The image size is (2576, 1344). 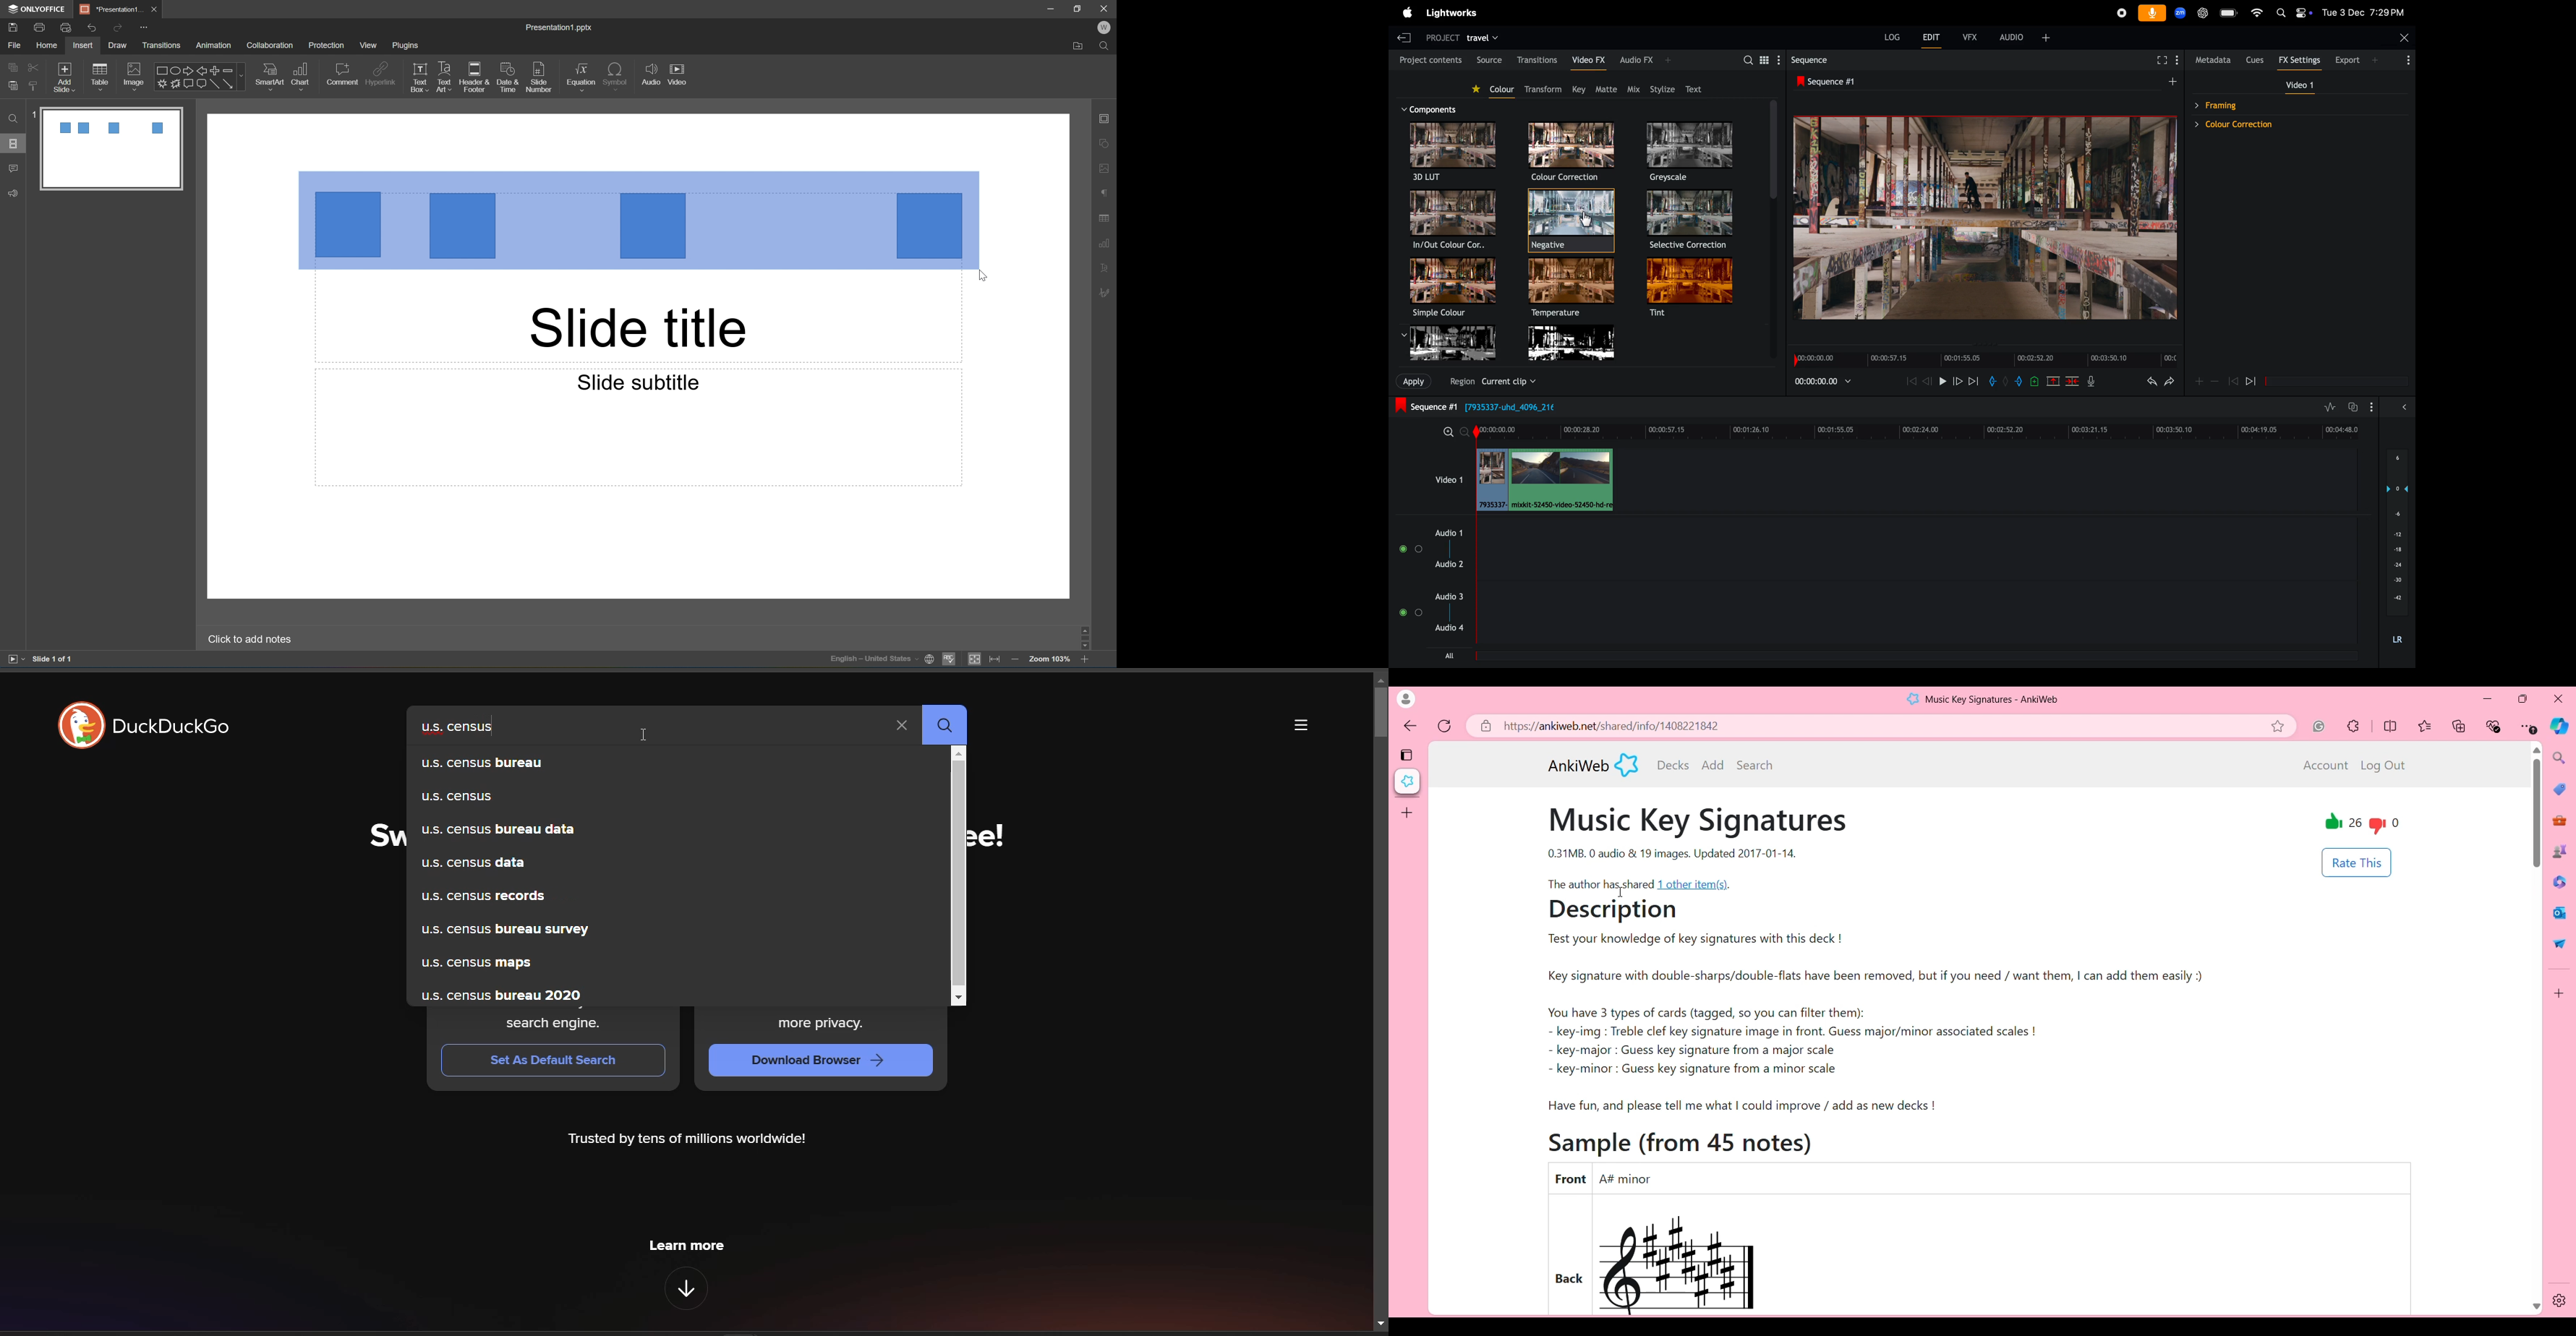 I want to click on add slide, so click(x=66, y=75).